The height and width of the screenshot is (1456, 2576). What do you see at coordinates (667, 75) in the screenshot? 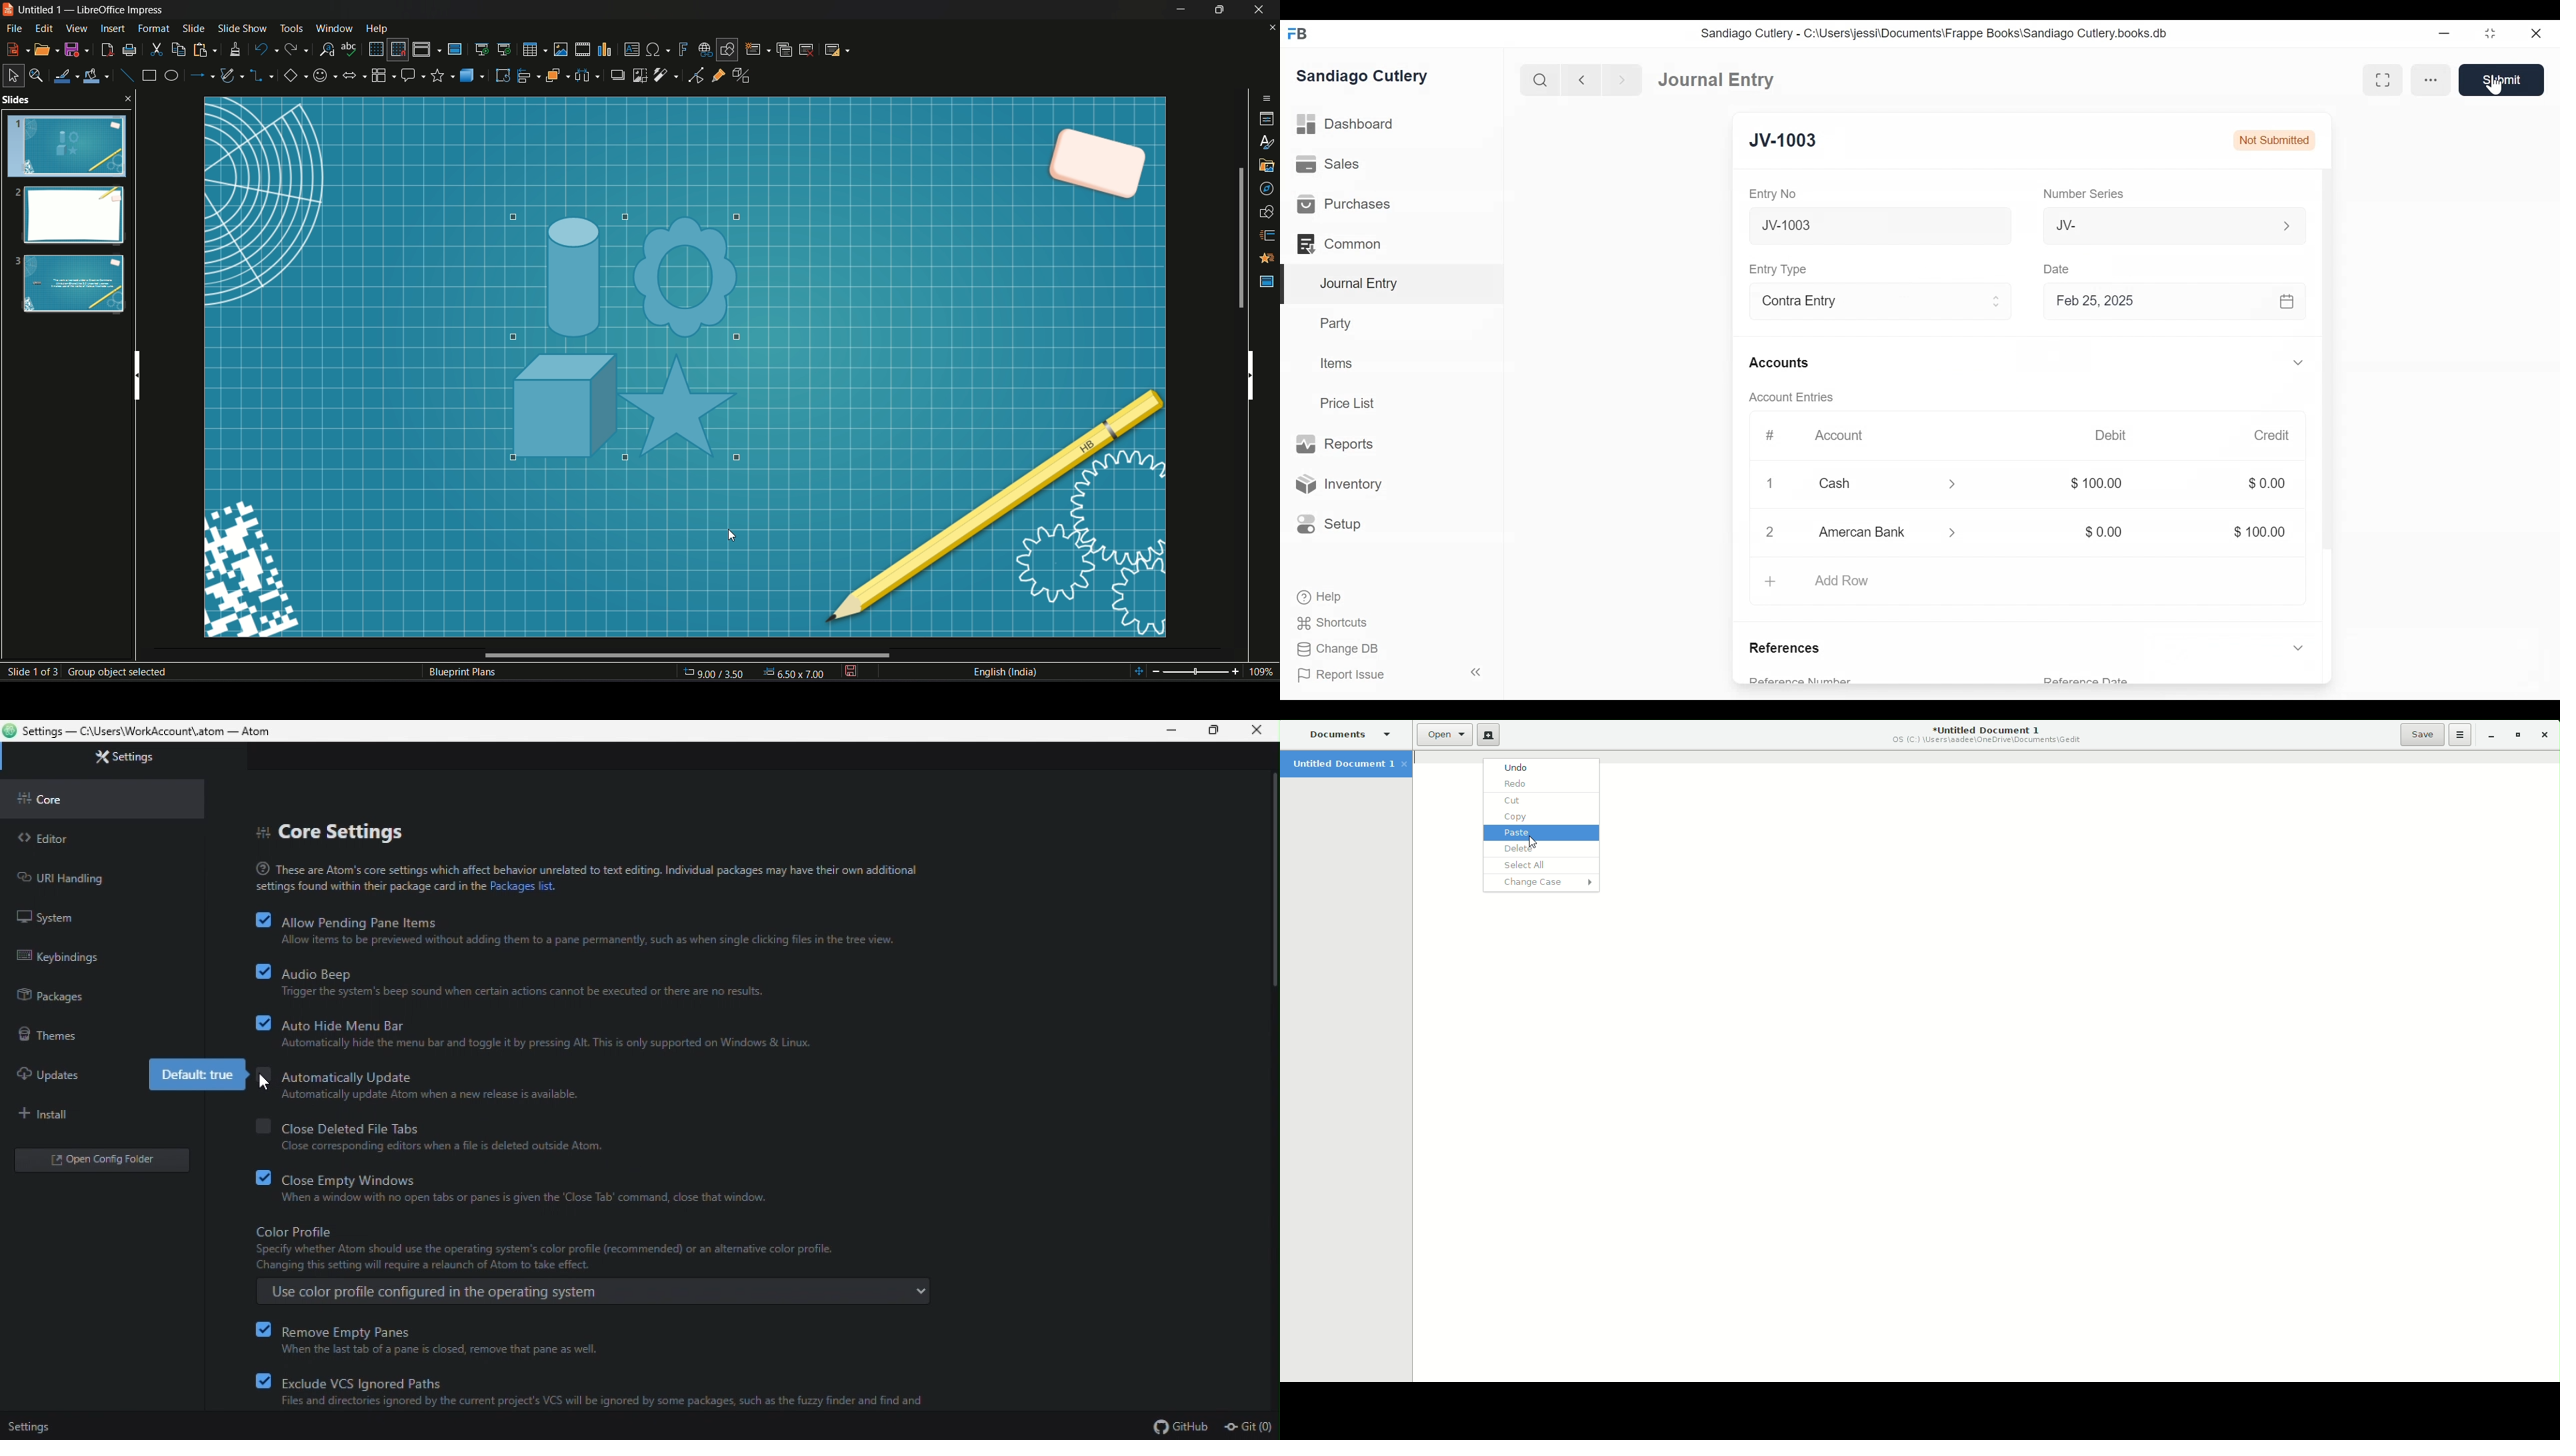
I see `filter` at bounding box center [667, 75].